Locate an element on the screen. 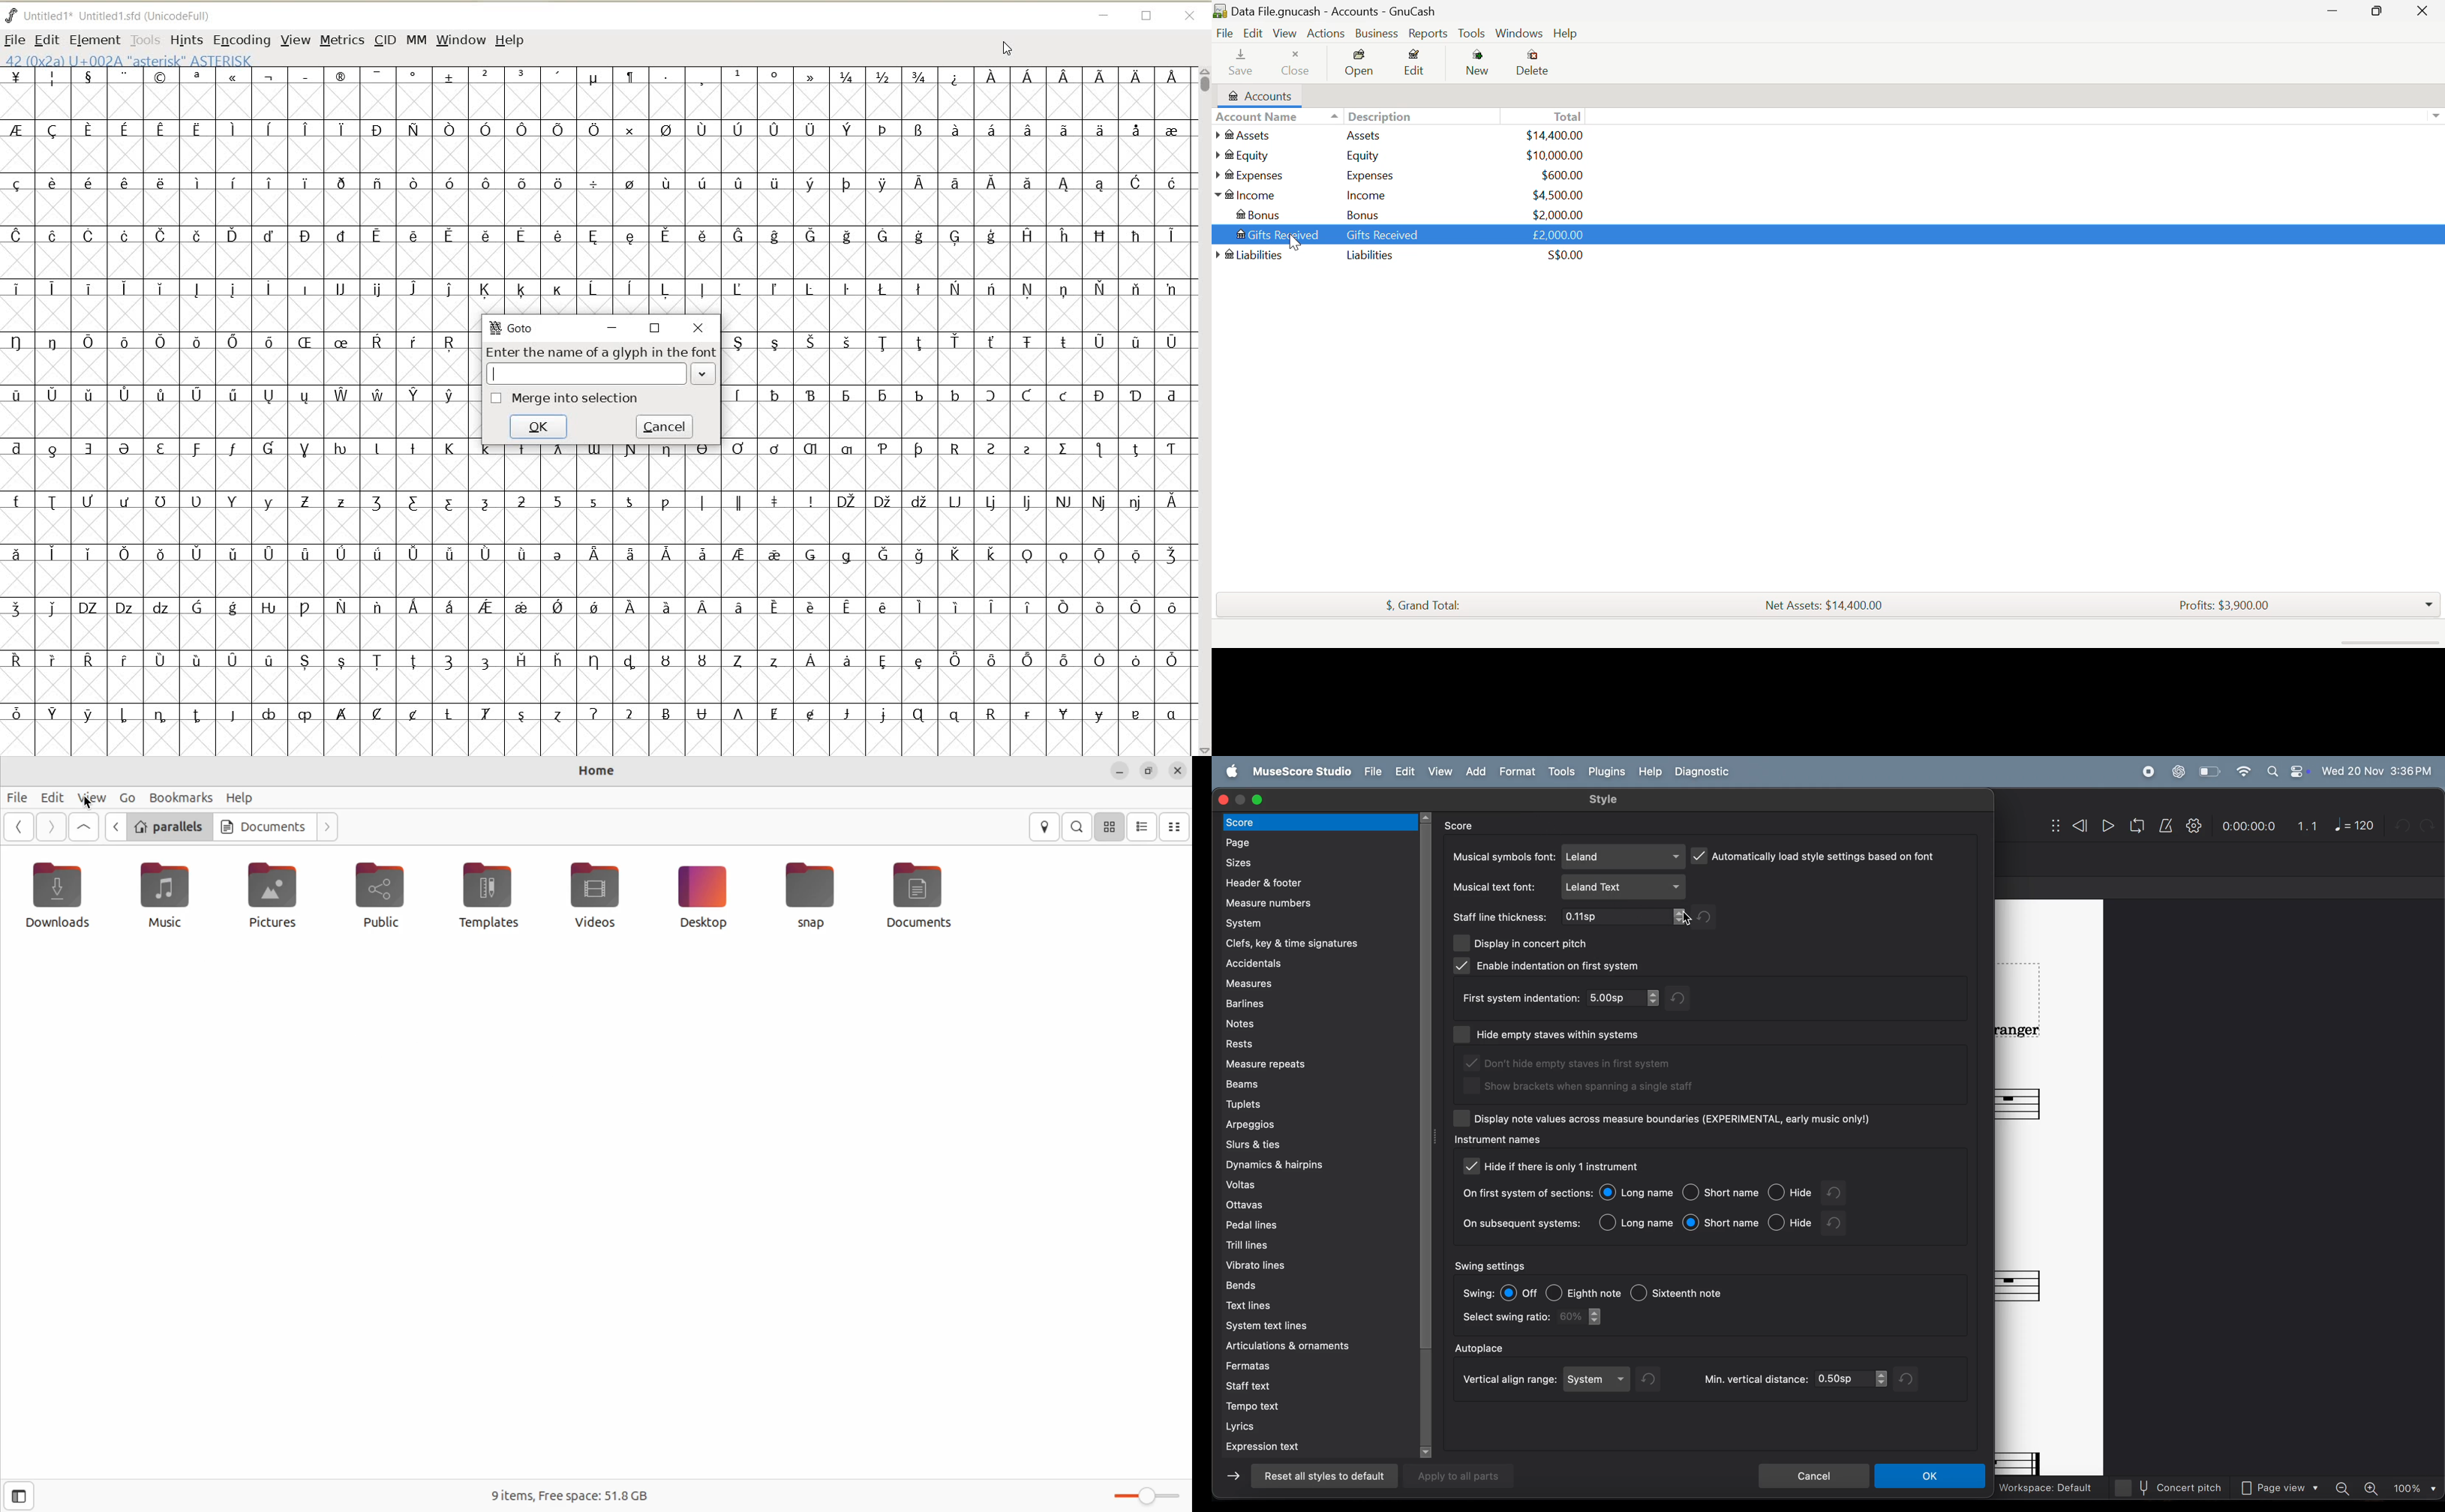 The height and width of the screenshot is (1512, 2464). EDIT is located at coordinates (47, 39).